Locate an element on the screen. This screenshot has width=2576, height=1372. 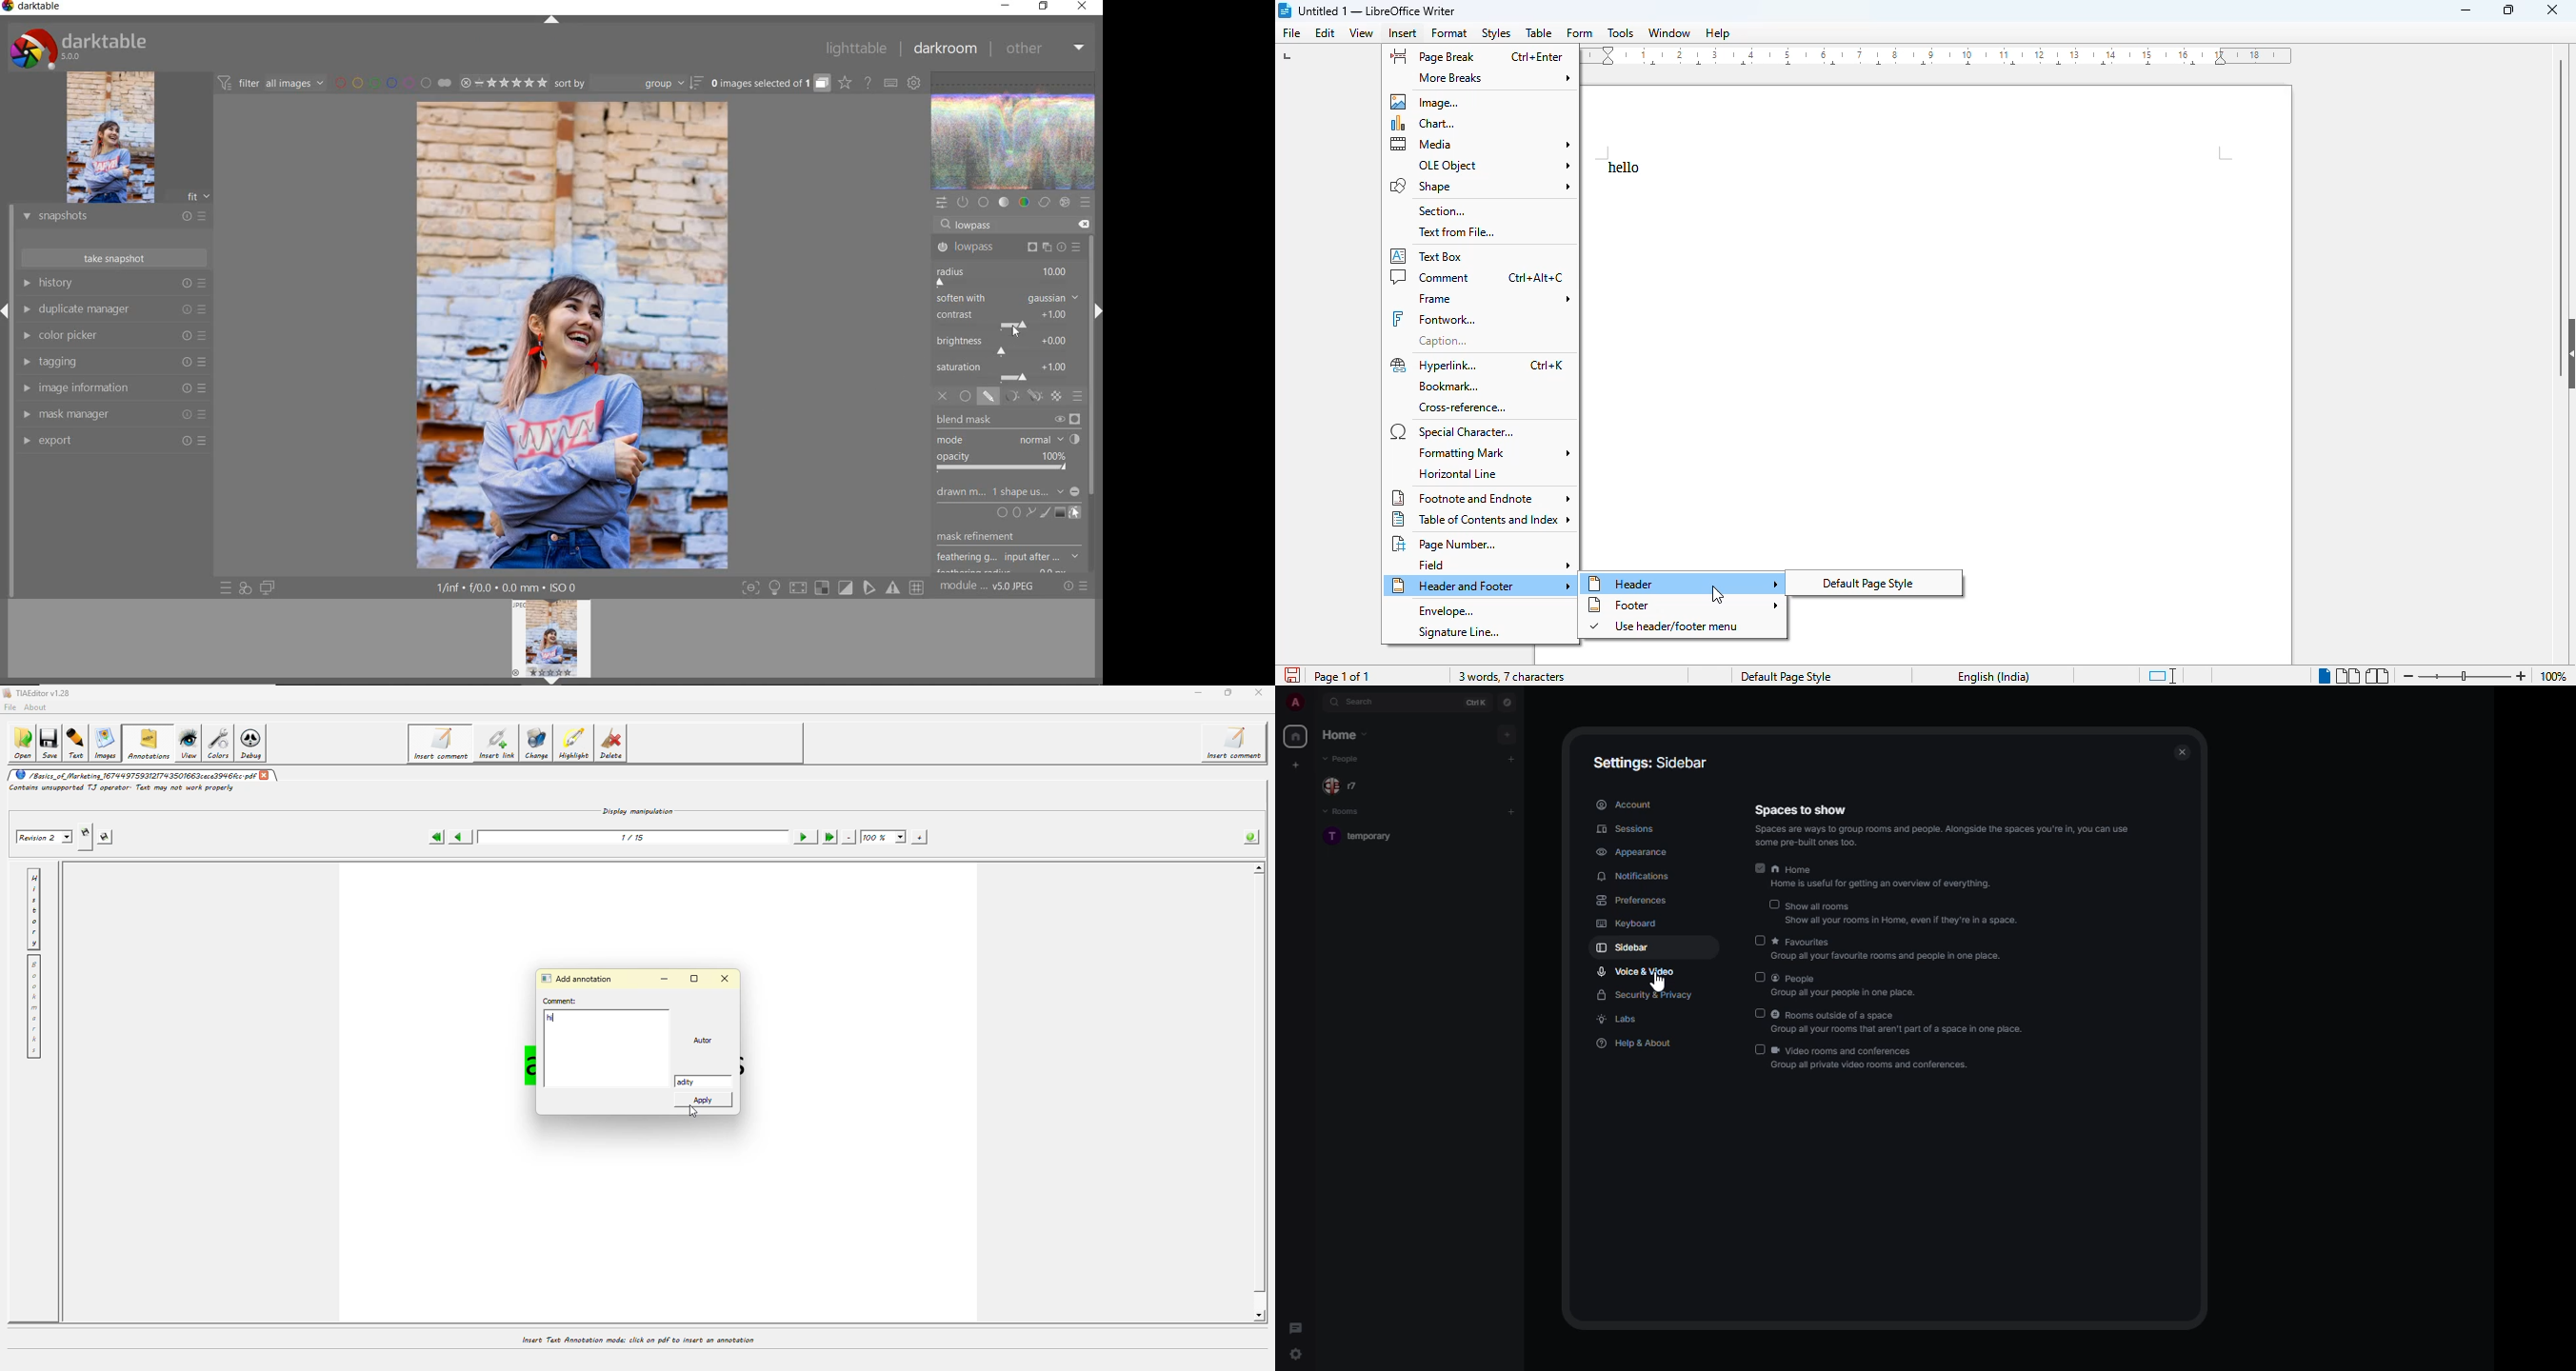
form is located at coordinates (1580, 32).